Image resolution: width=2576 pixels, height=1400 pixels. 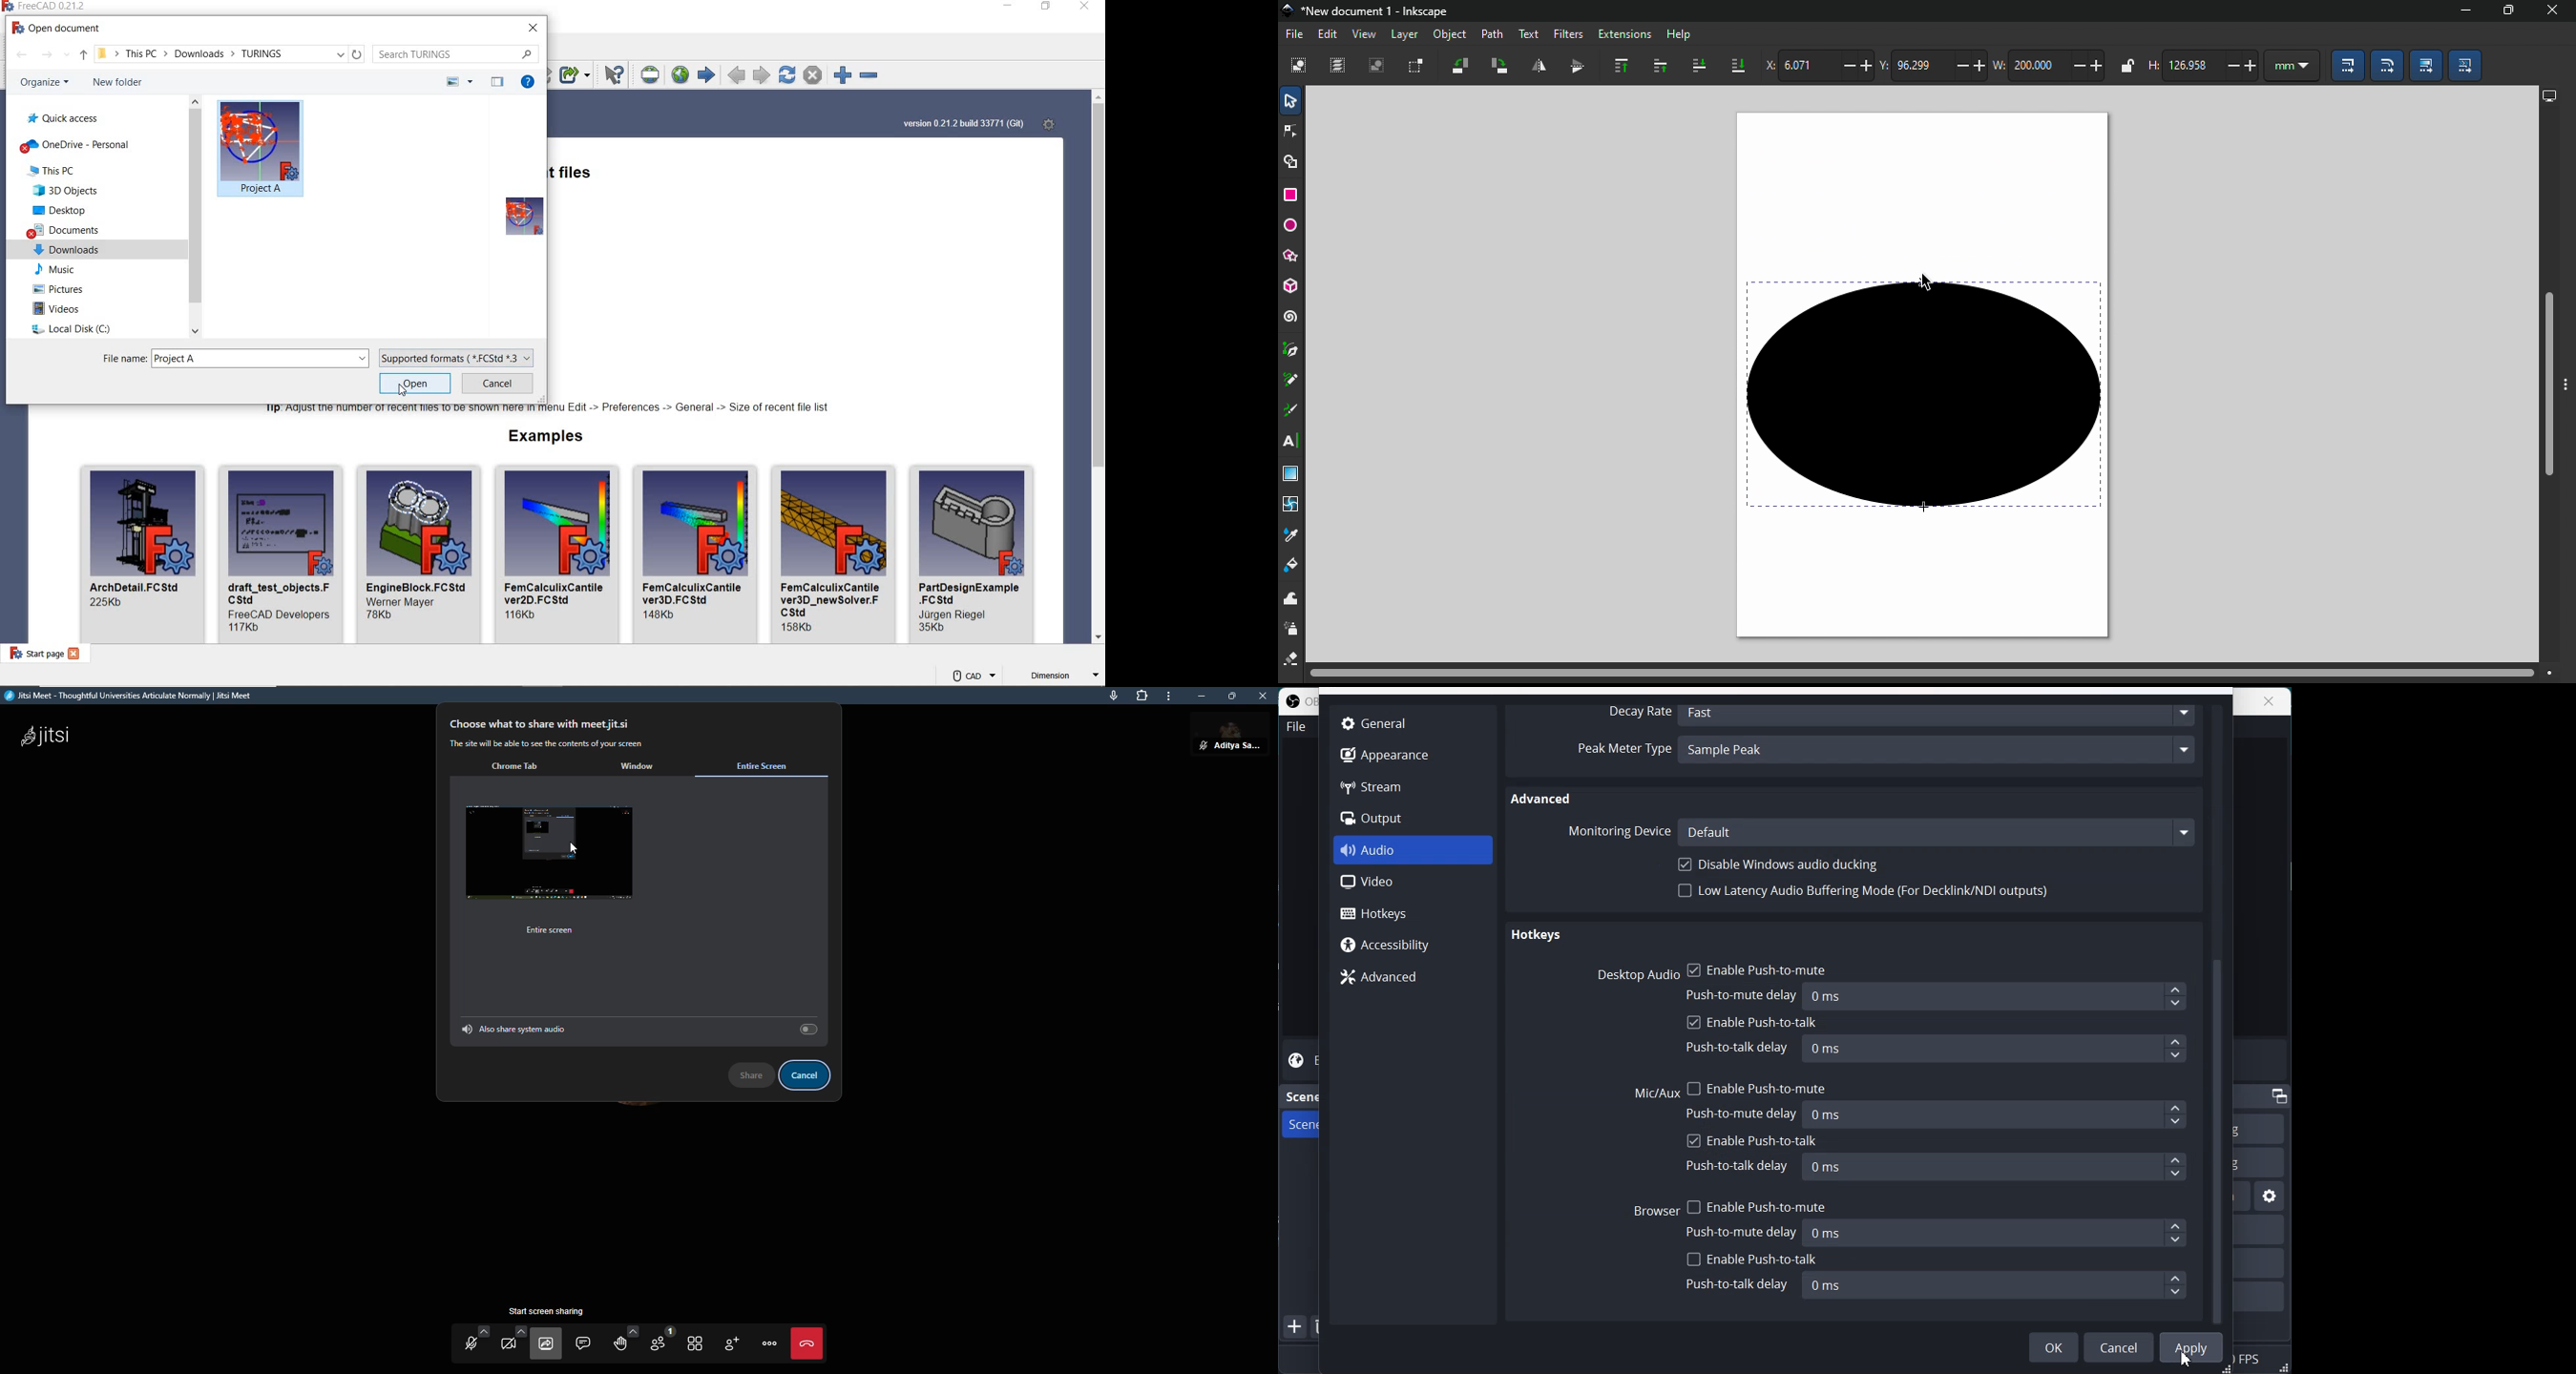 What do you see at coordinates (1263, 698) in the screenshot?
I see `close` at bounding box center [1263, 698].